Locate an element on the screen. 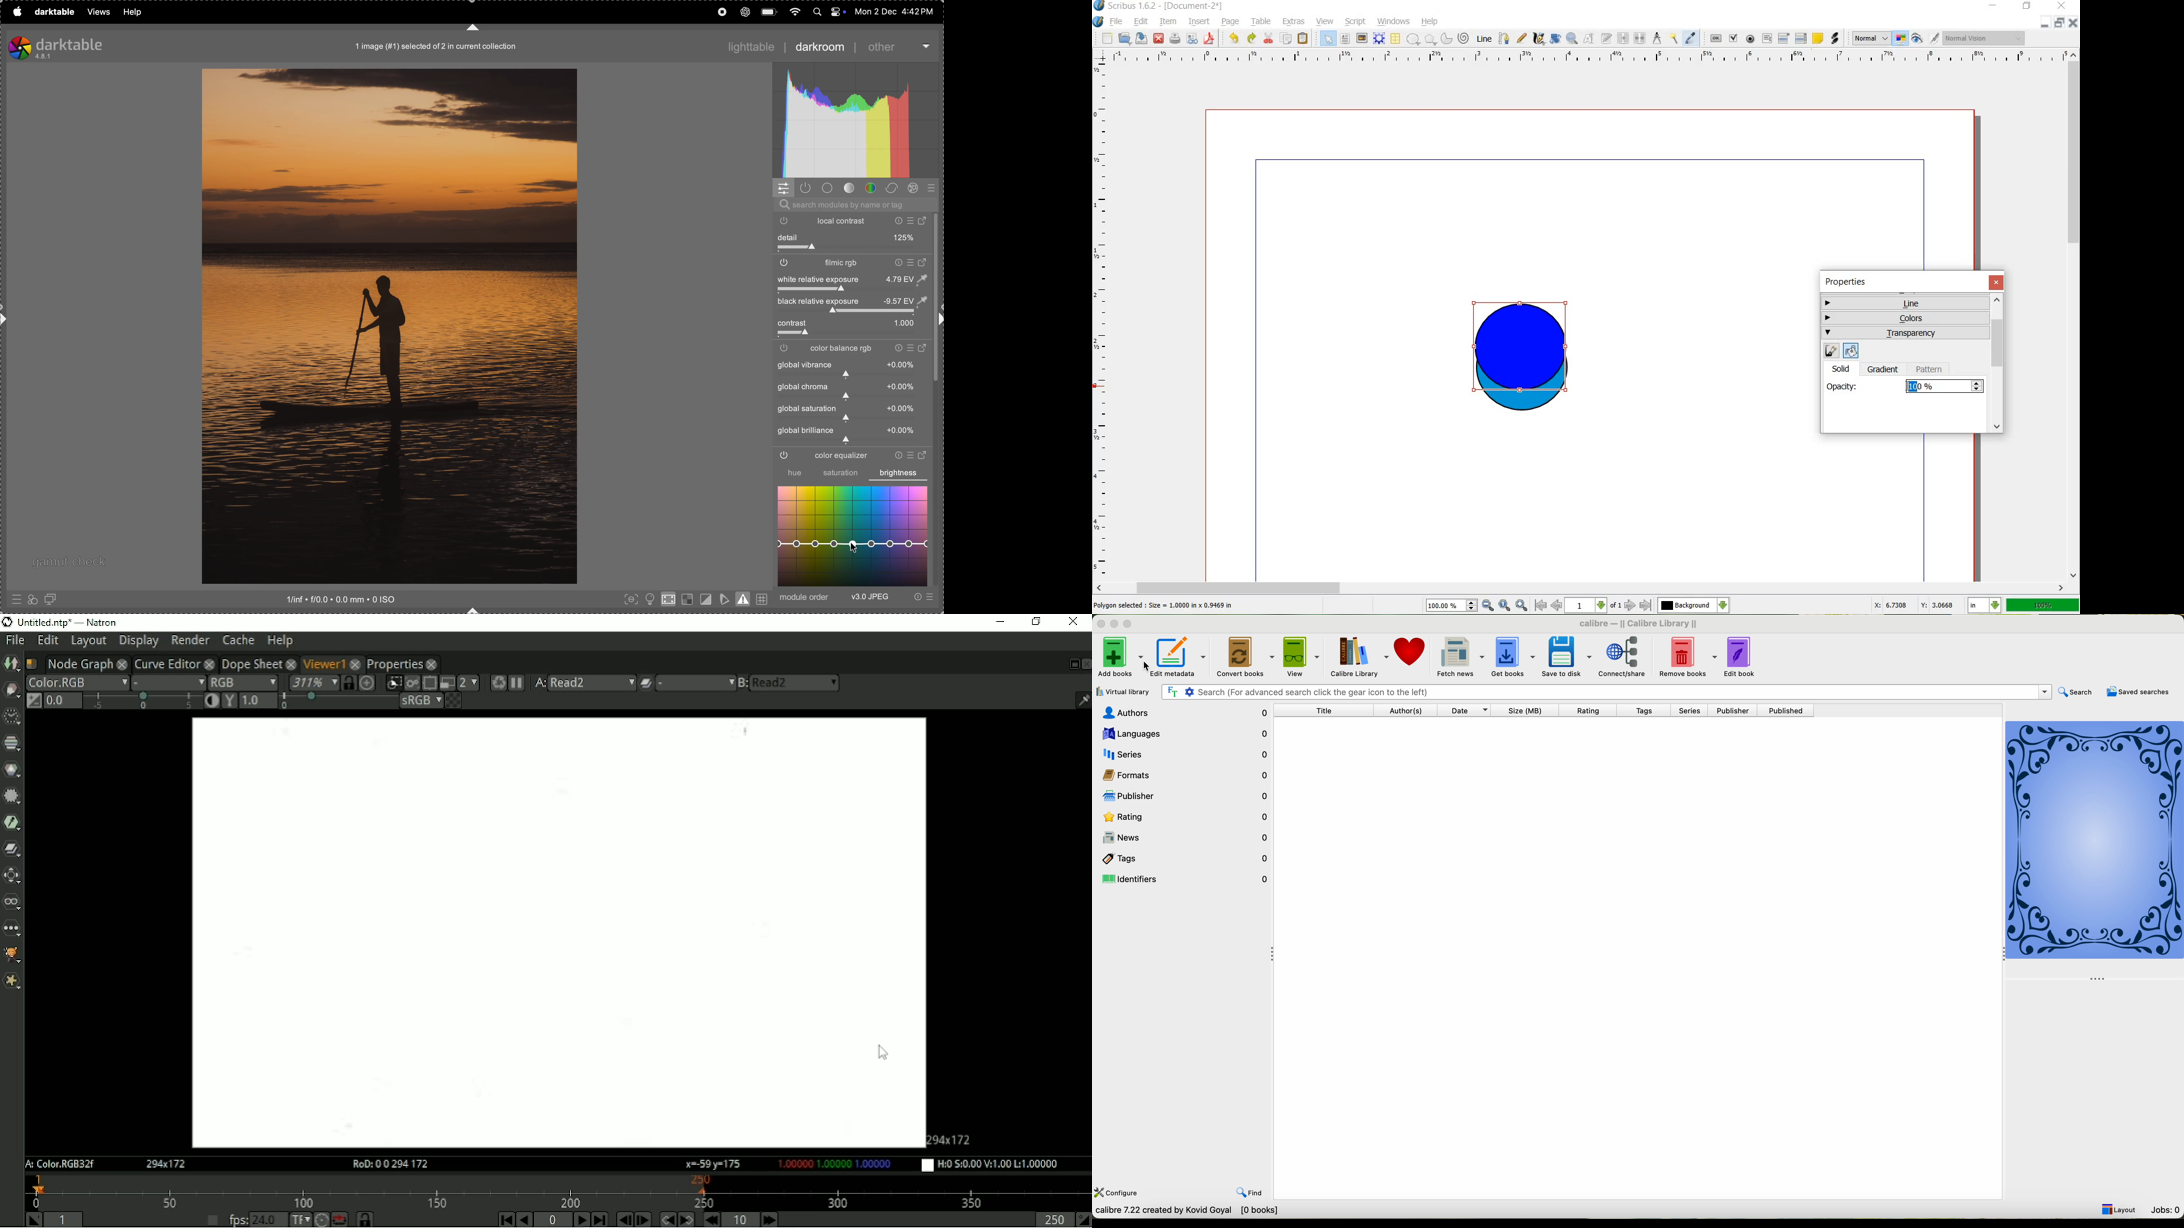 The height and width of the screenshot is (1232, 2184). save as pdf is located at coordinates (1208, 39).